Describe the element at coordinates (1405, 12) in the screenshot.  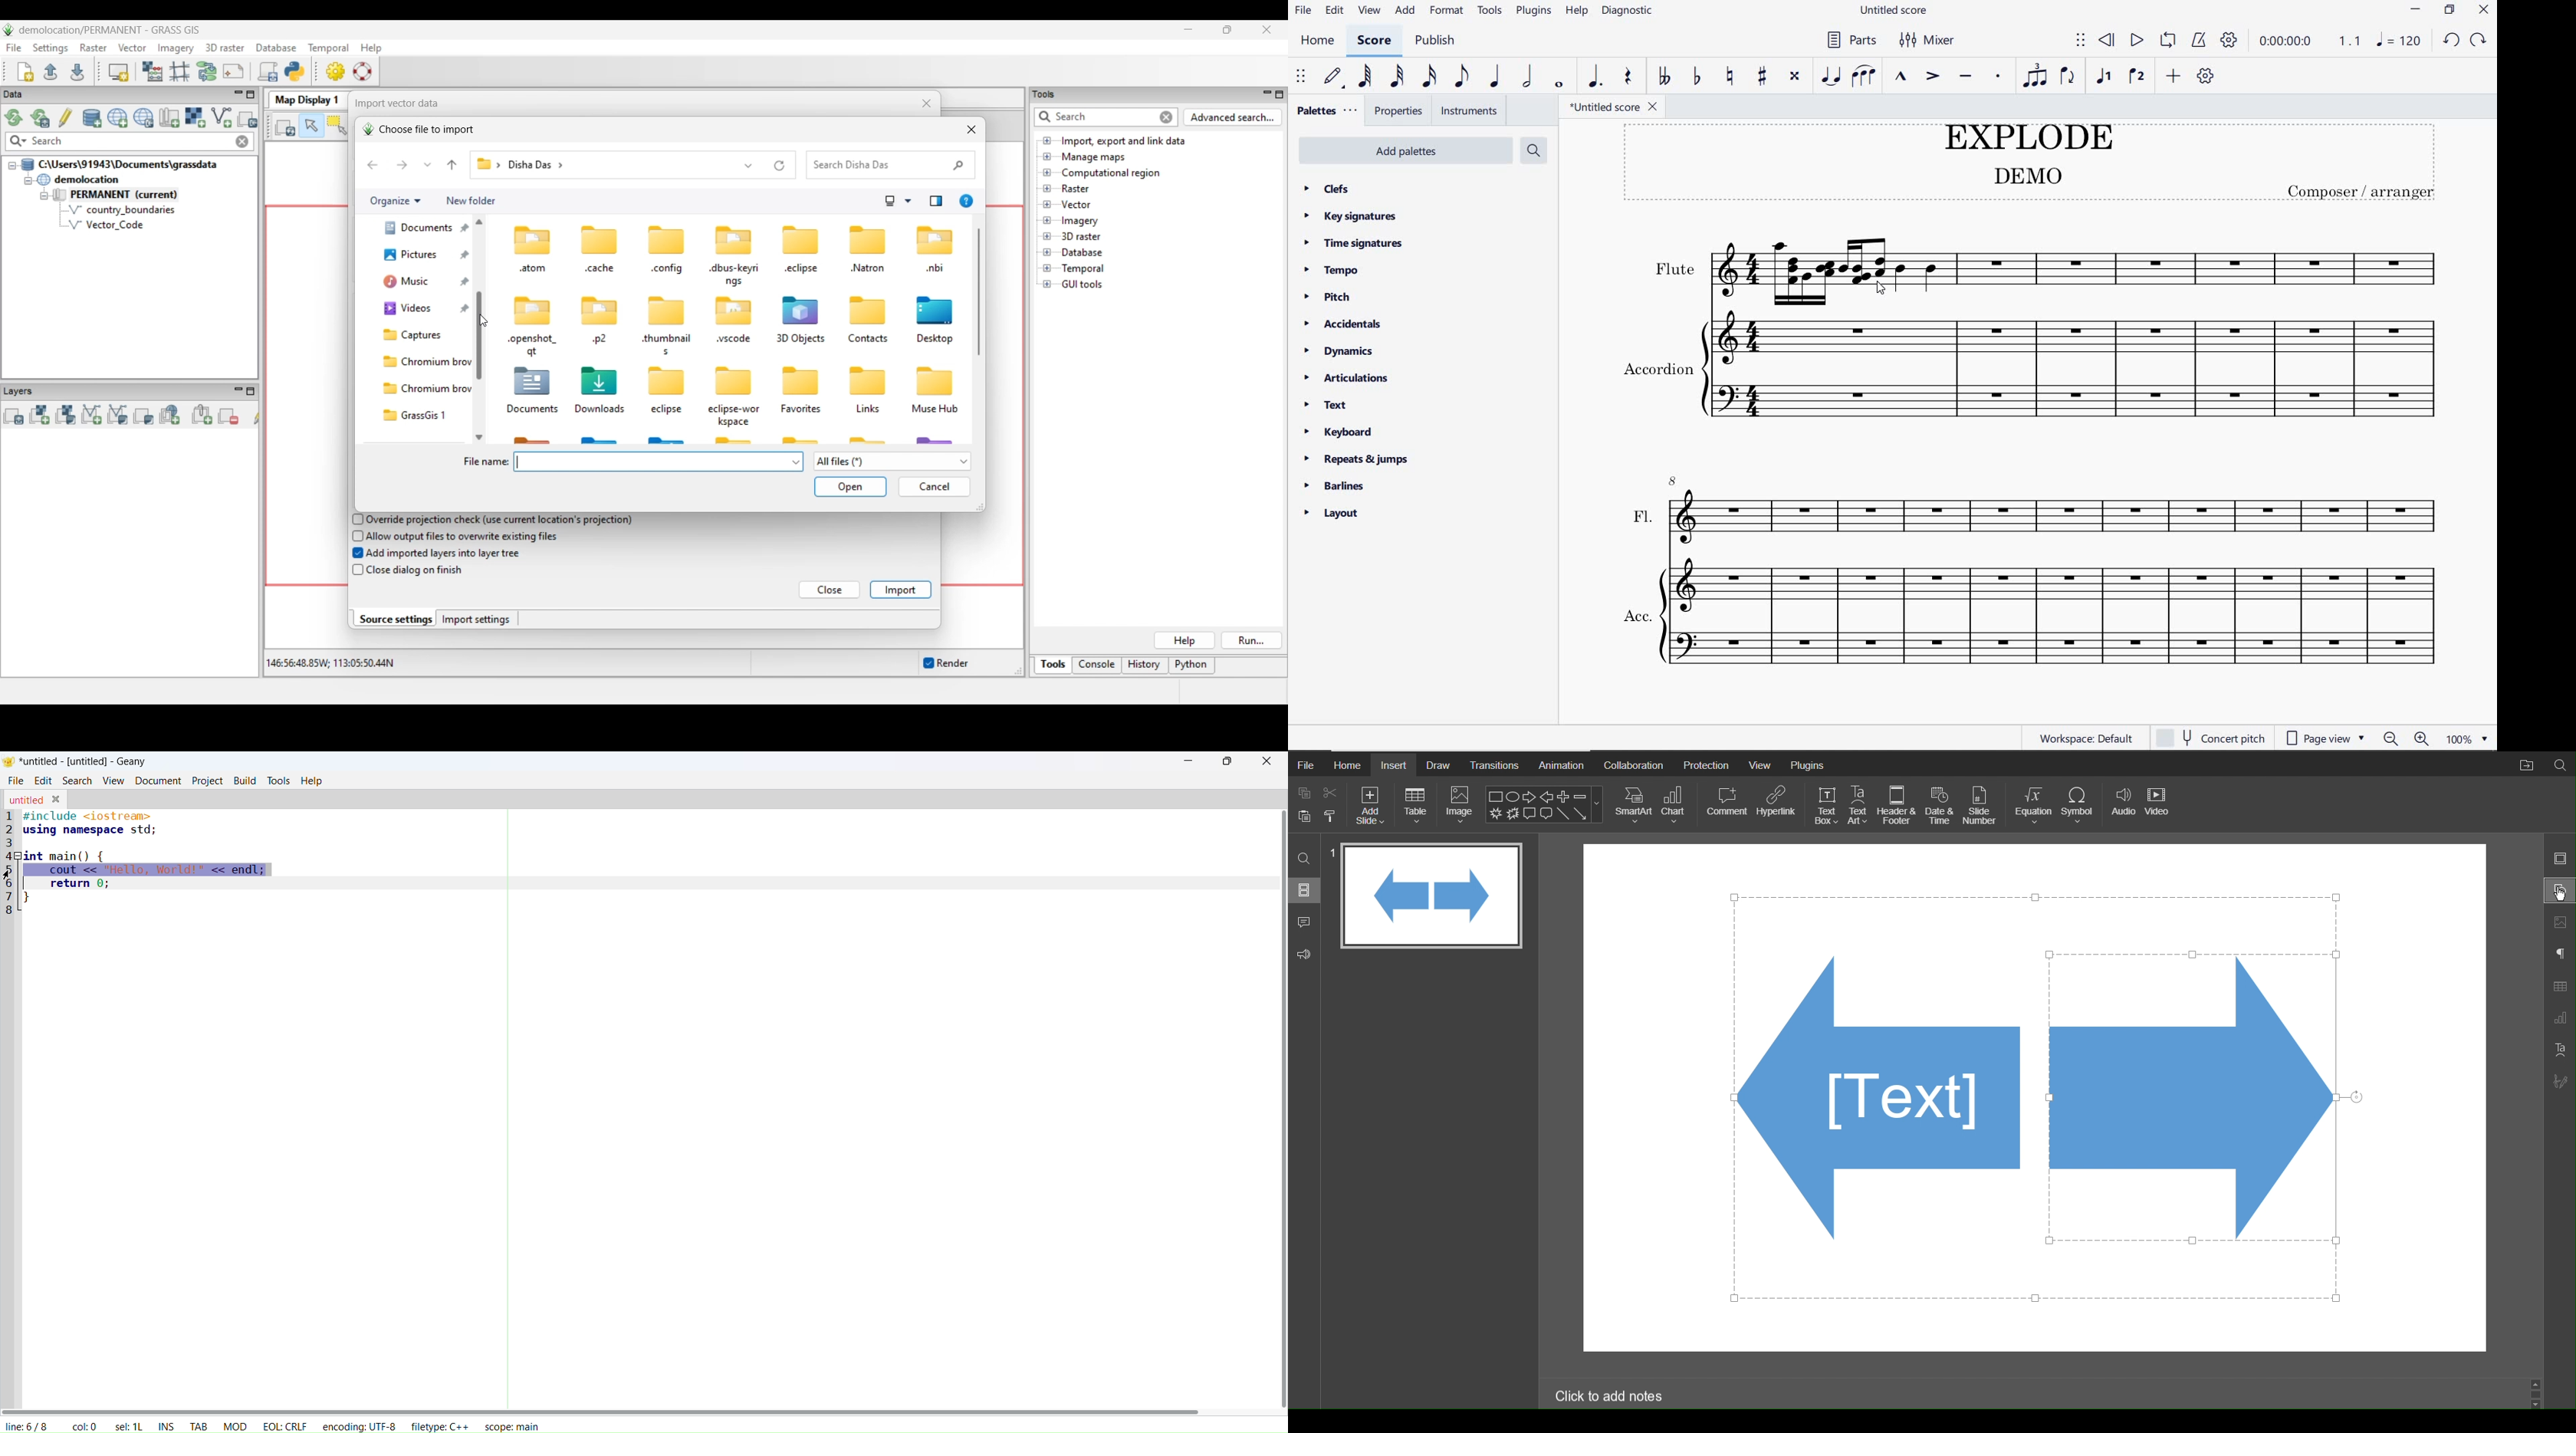
I see `add` at that location.